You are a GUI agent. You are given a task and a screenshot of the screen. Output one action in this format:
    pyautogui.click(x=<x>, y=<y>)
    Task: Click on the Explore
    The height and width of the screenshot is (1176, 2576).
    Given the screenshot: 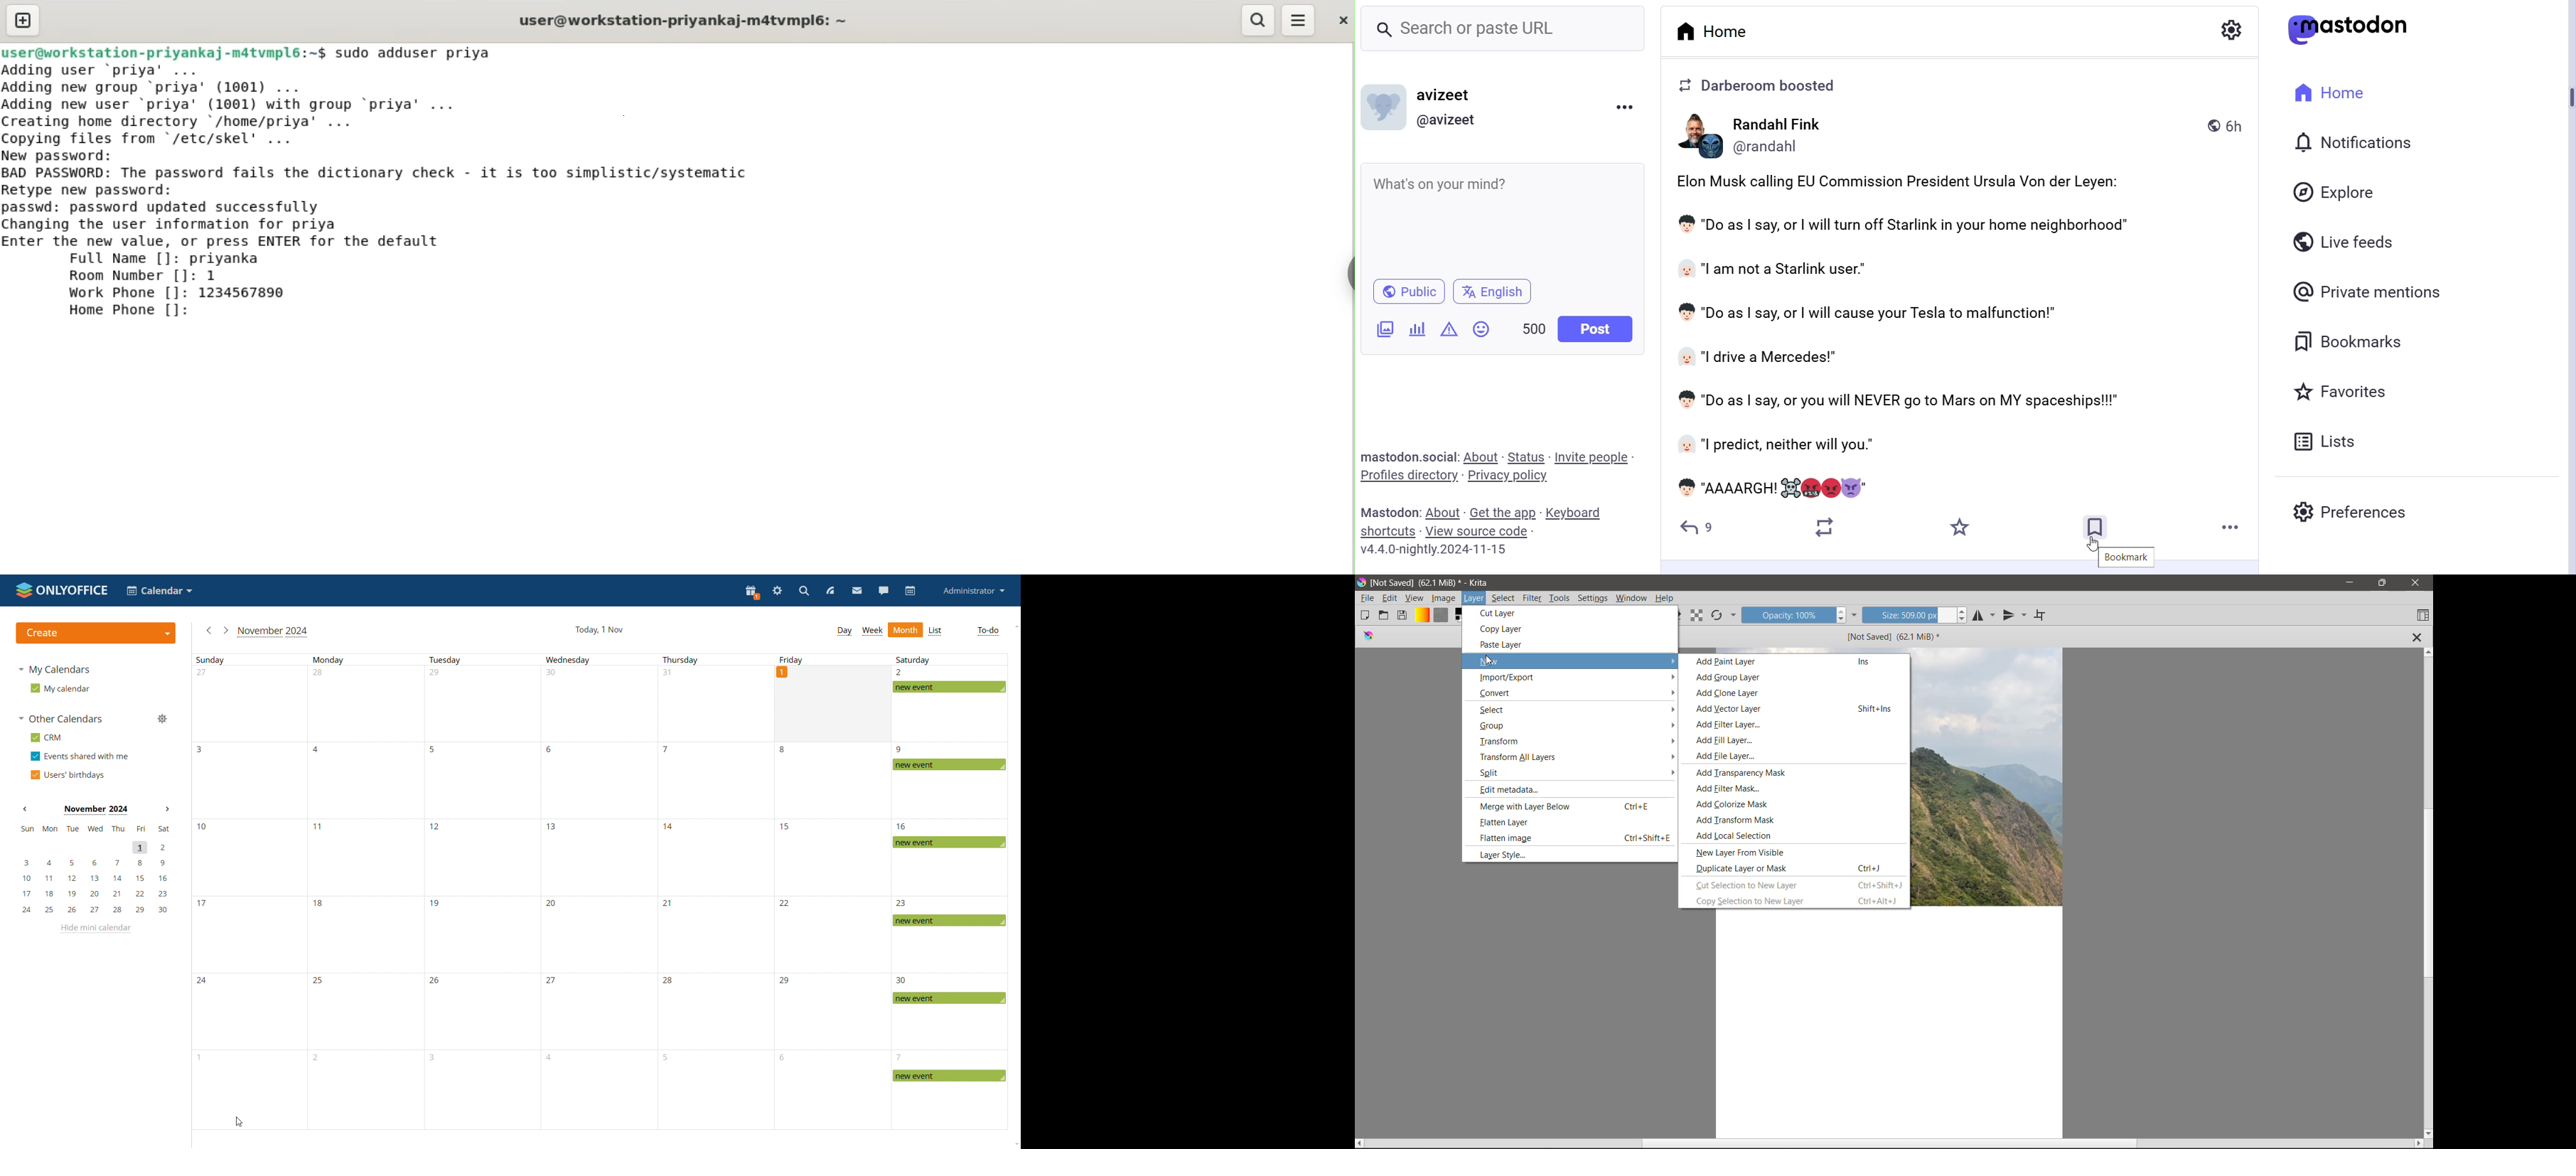 What is the action you would take?
    pyautogui.click(x=2331, y=193)
    